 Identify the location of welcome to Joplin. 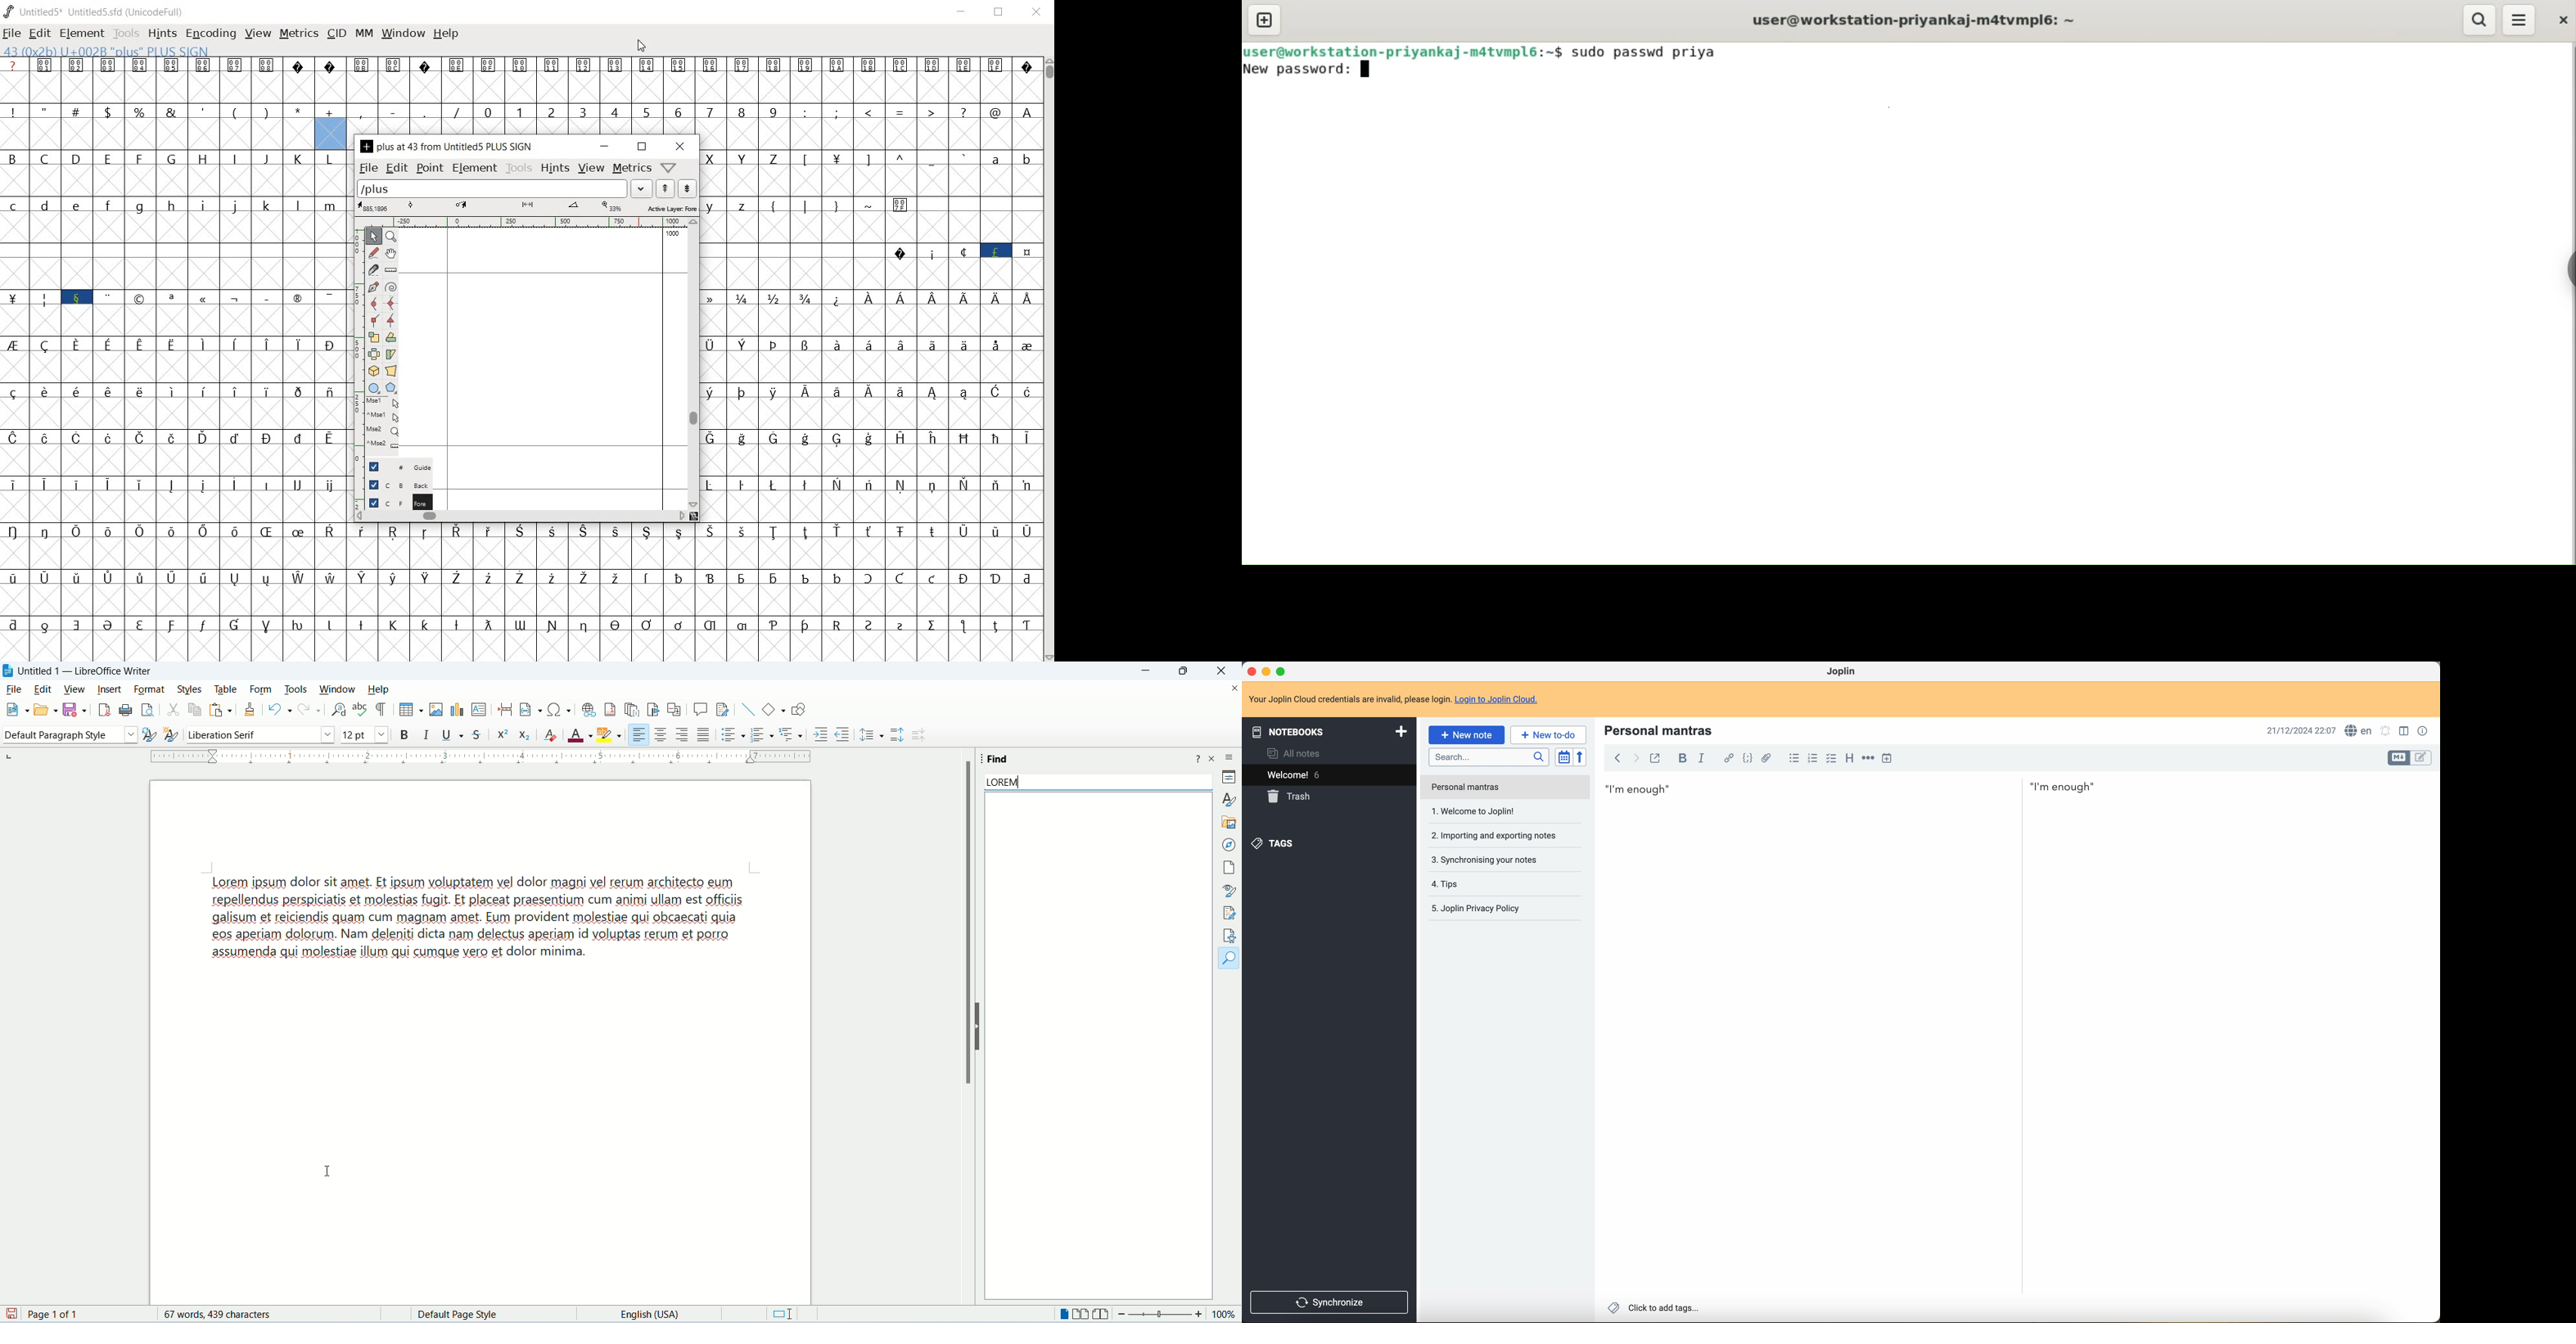
(1475, 788).